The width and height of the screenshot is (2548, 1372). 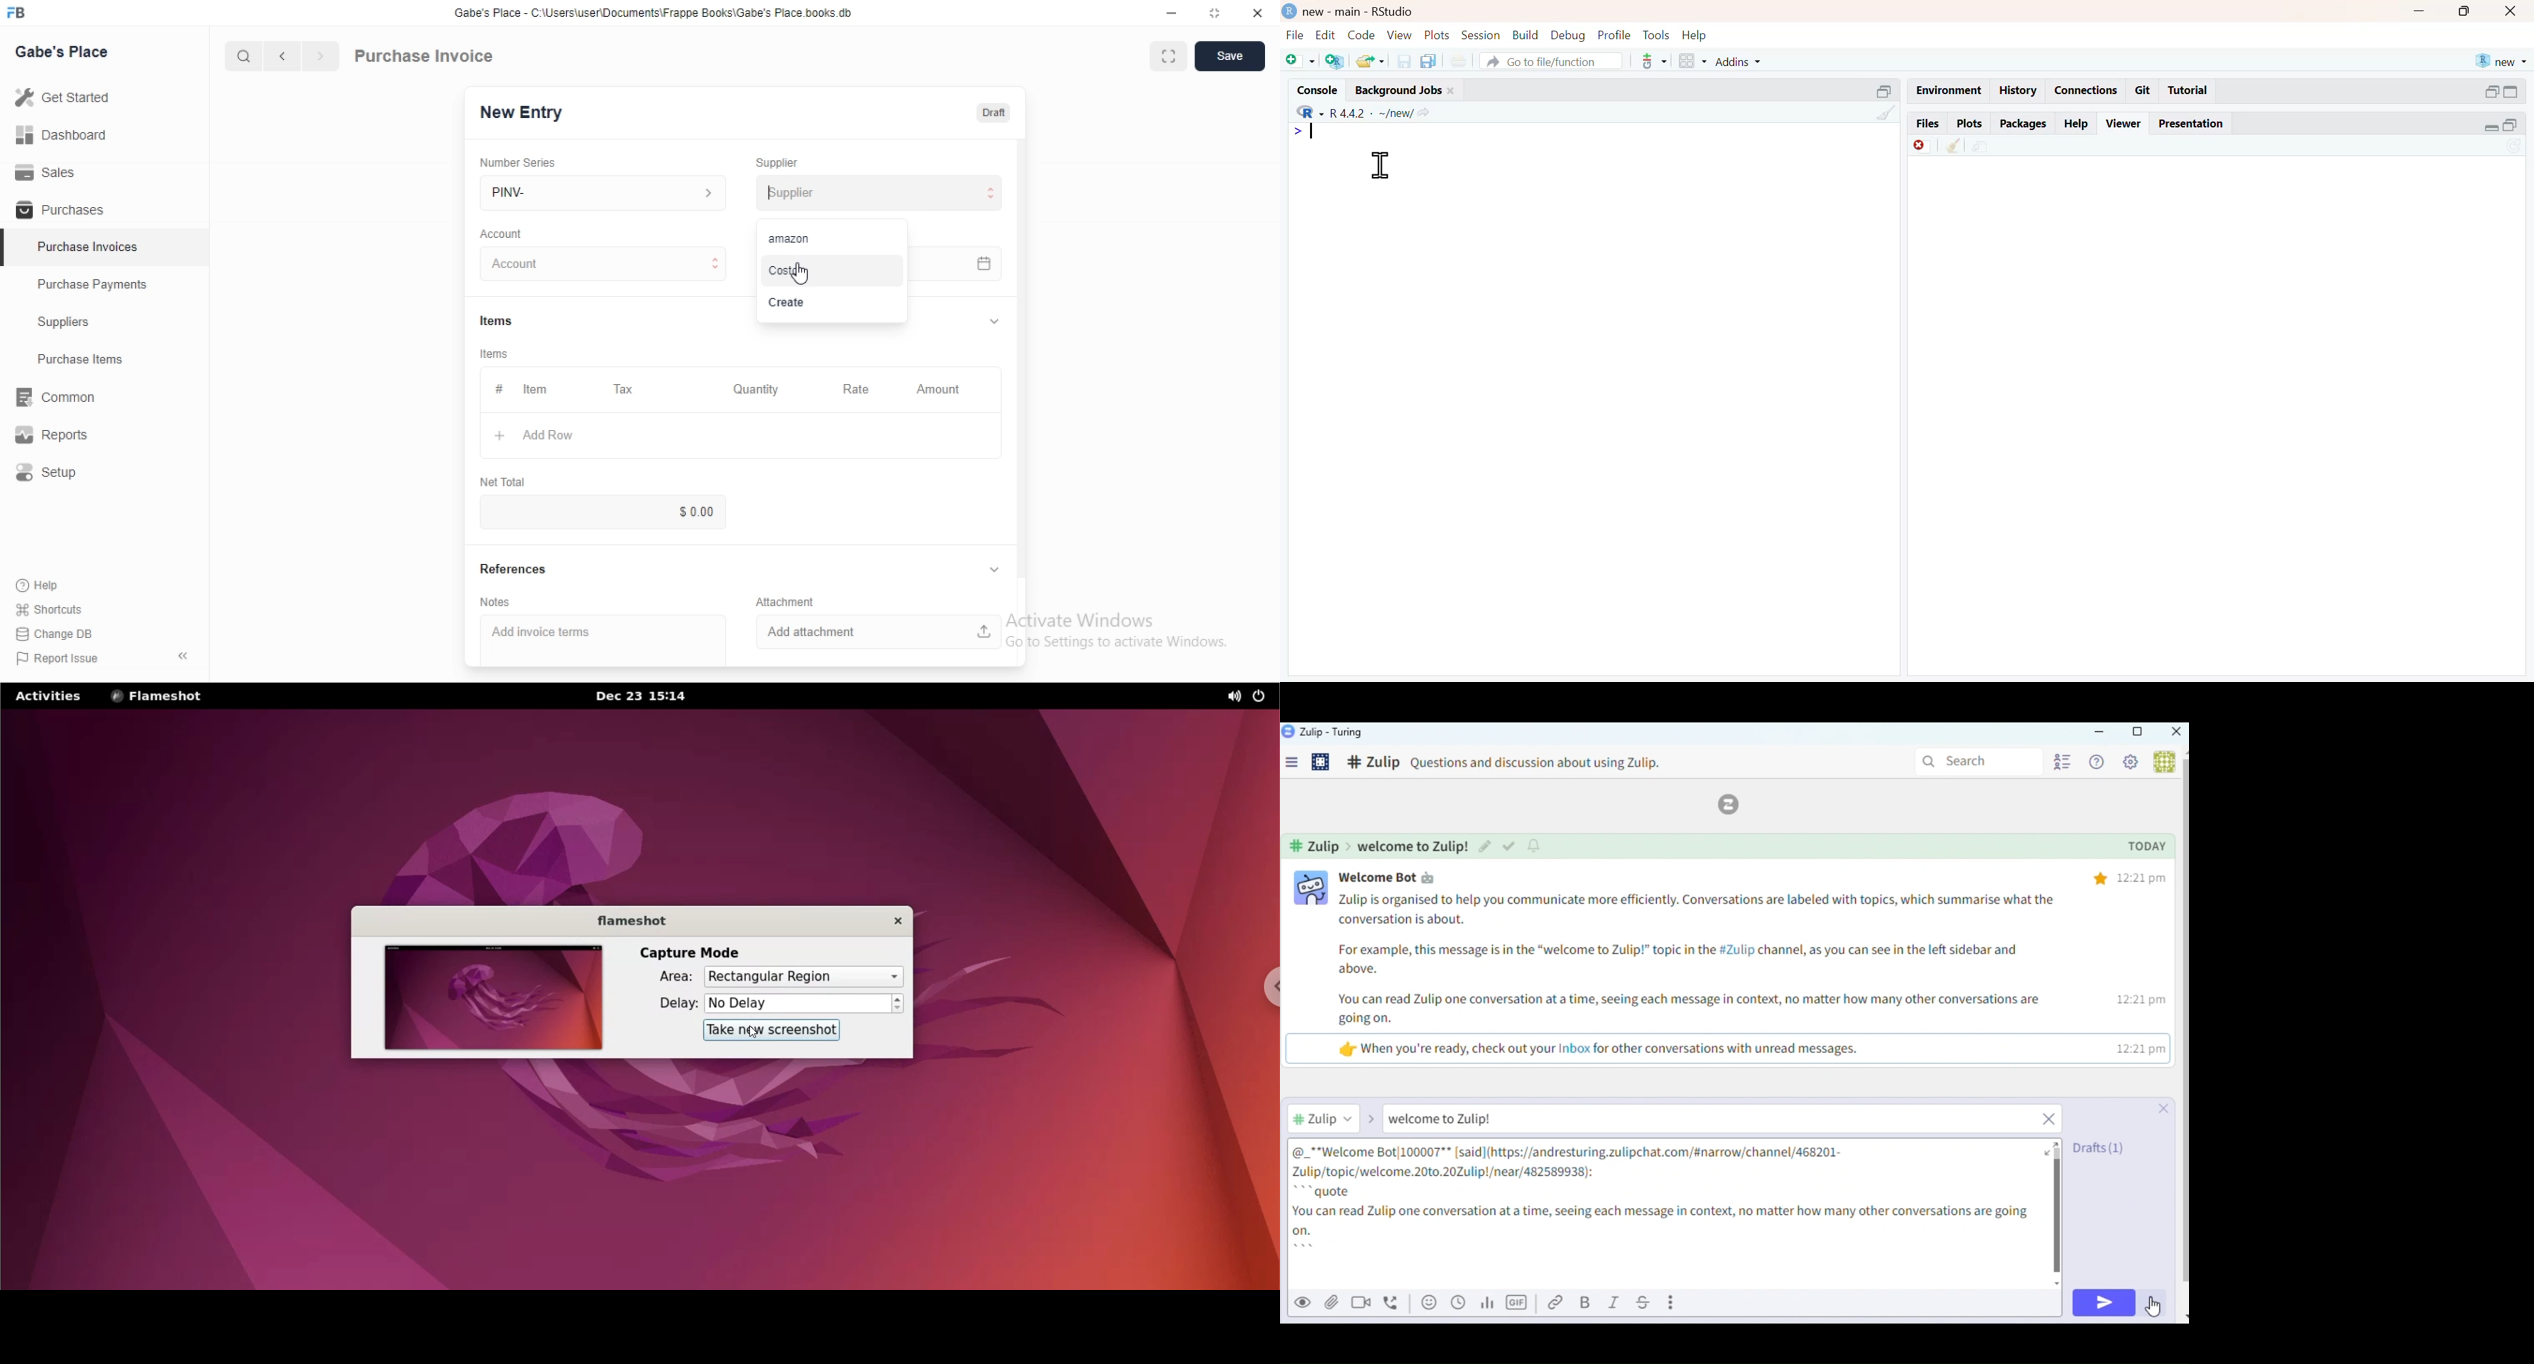 What do you see at coordinates (1889, 113) in the screenshot?
I see `clean` at bounding box center [1889, 113].